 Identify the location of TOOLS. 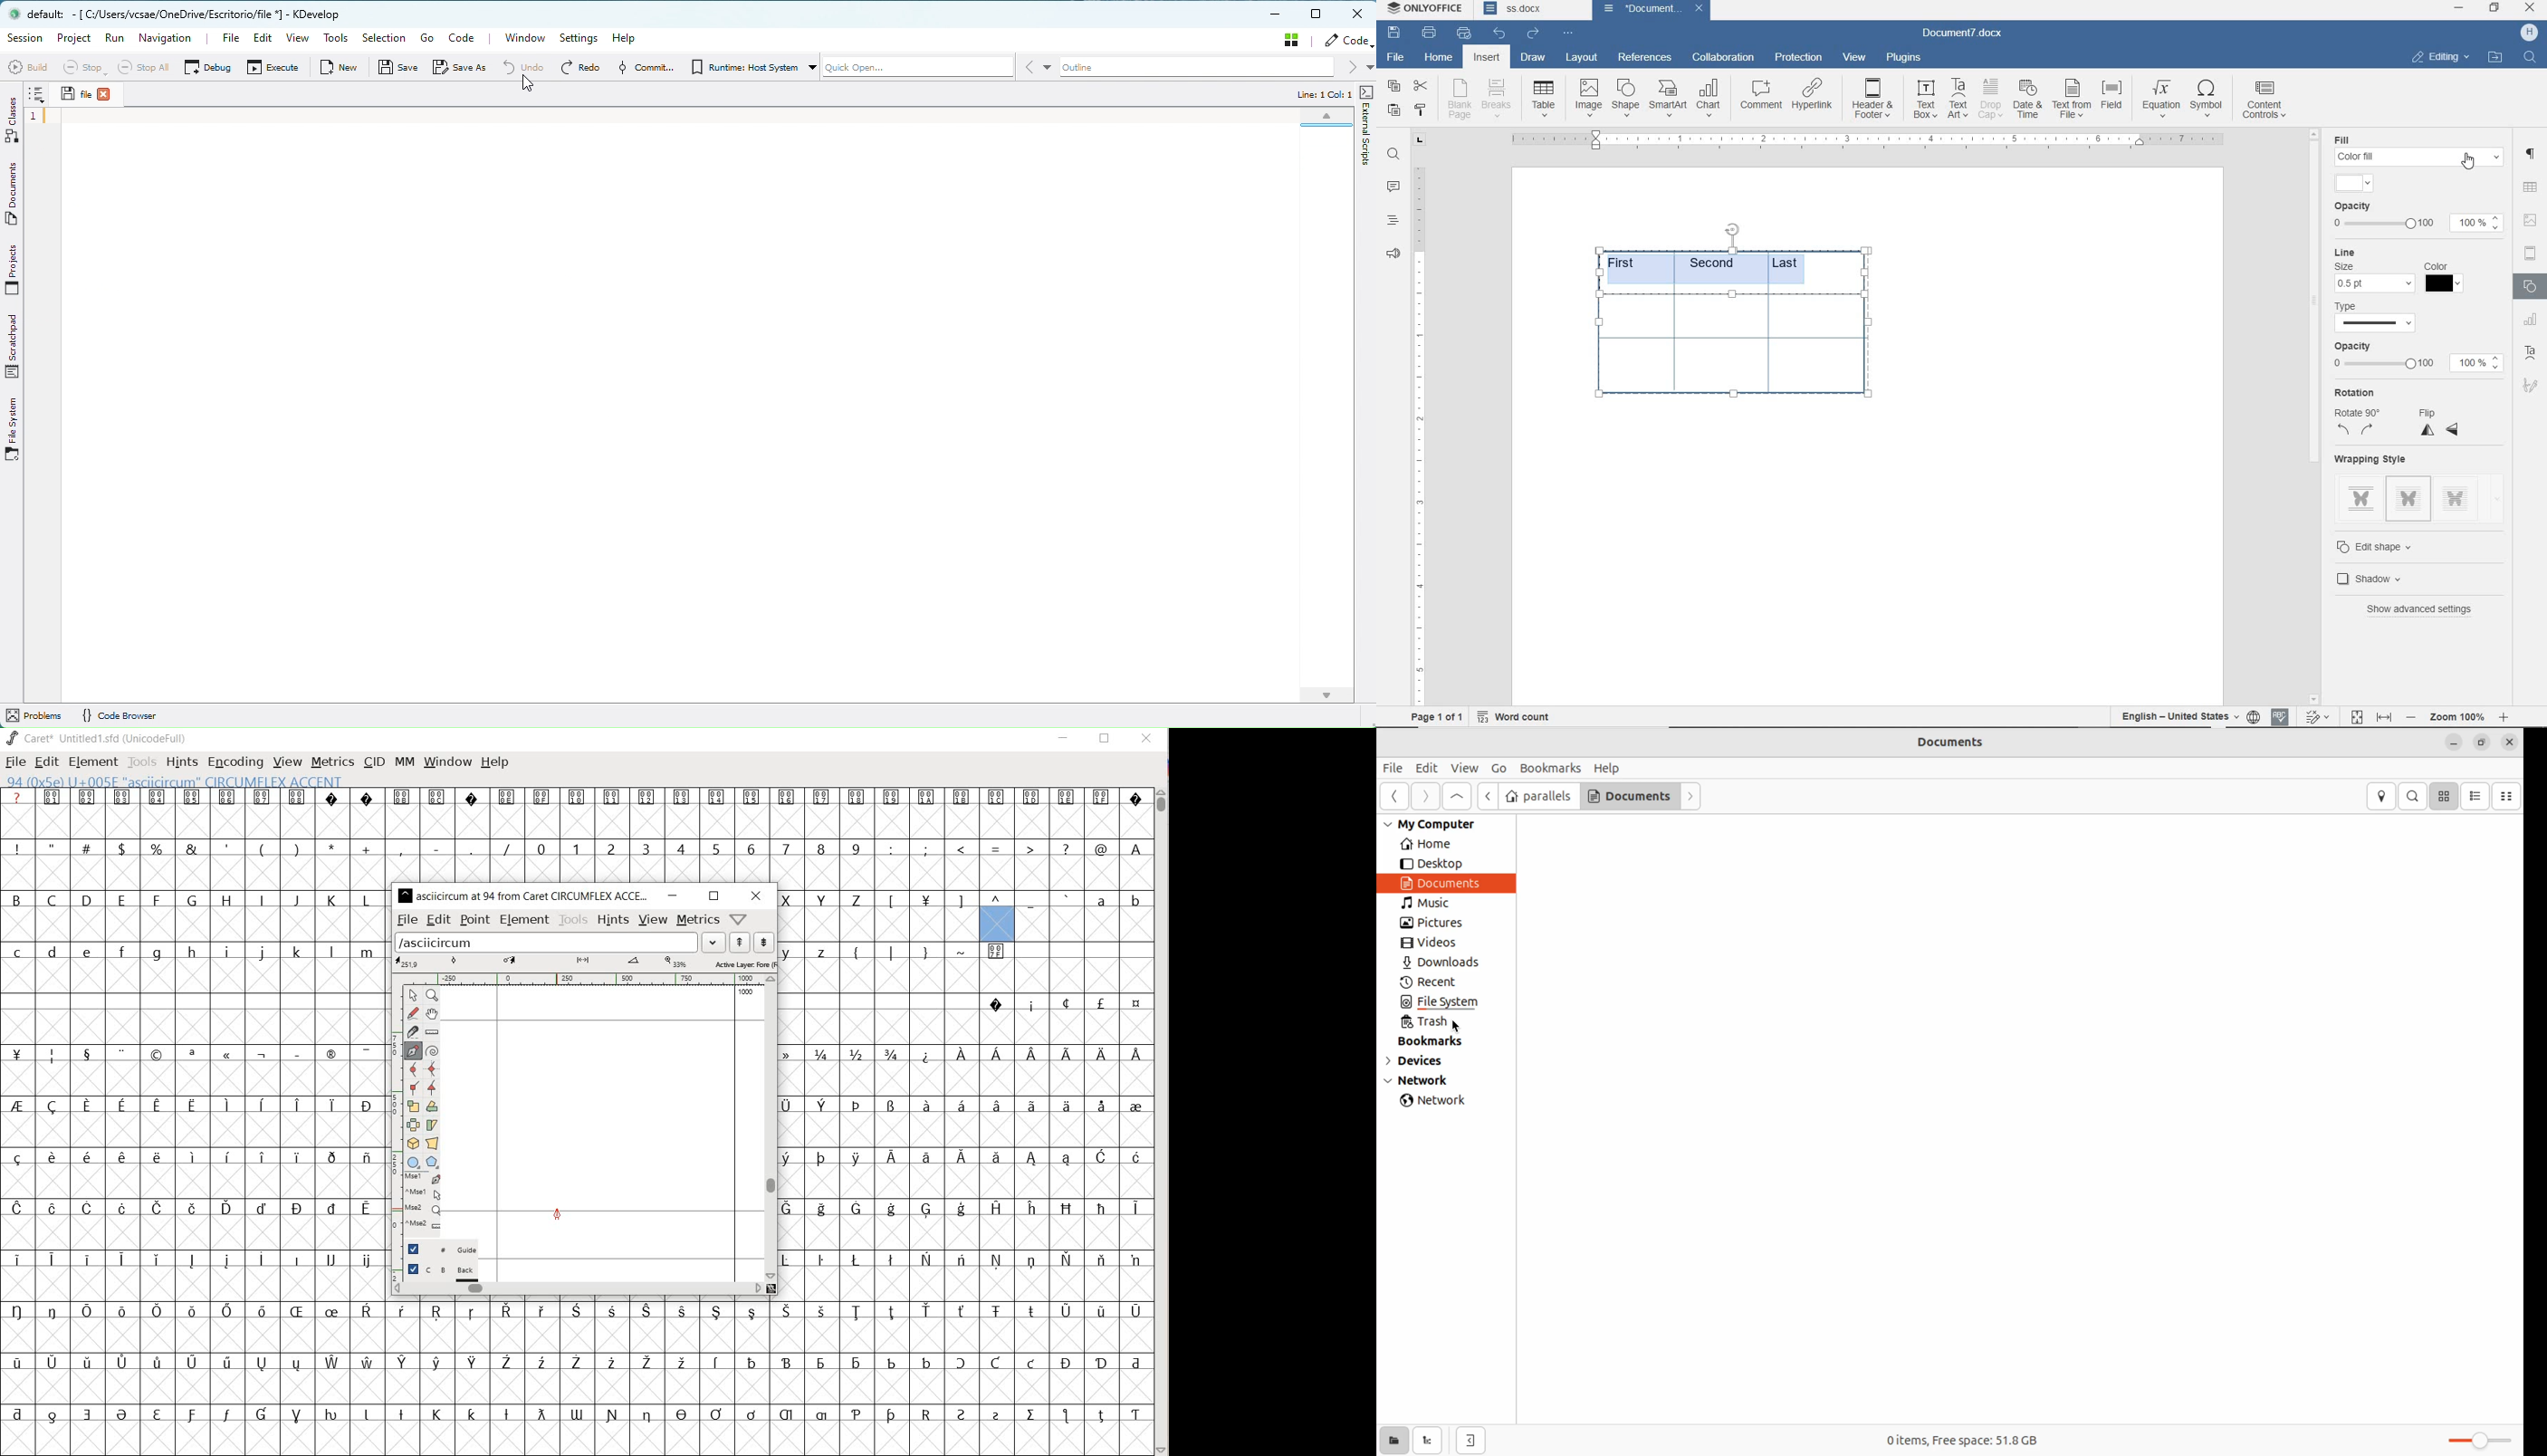
(142, 762).